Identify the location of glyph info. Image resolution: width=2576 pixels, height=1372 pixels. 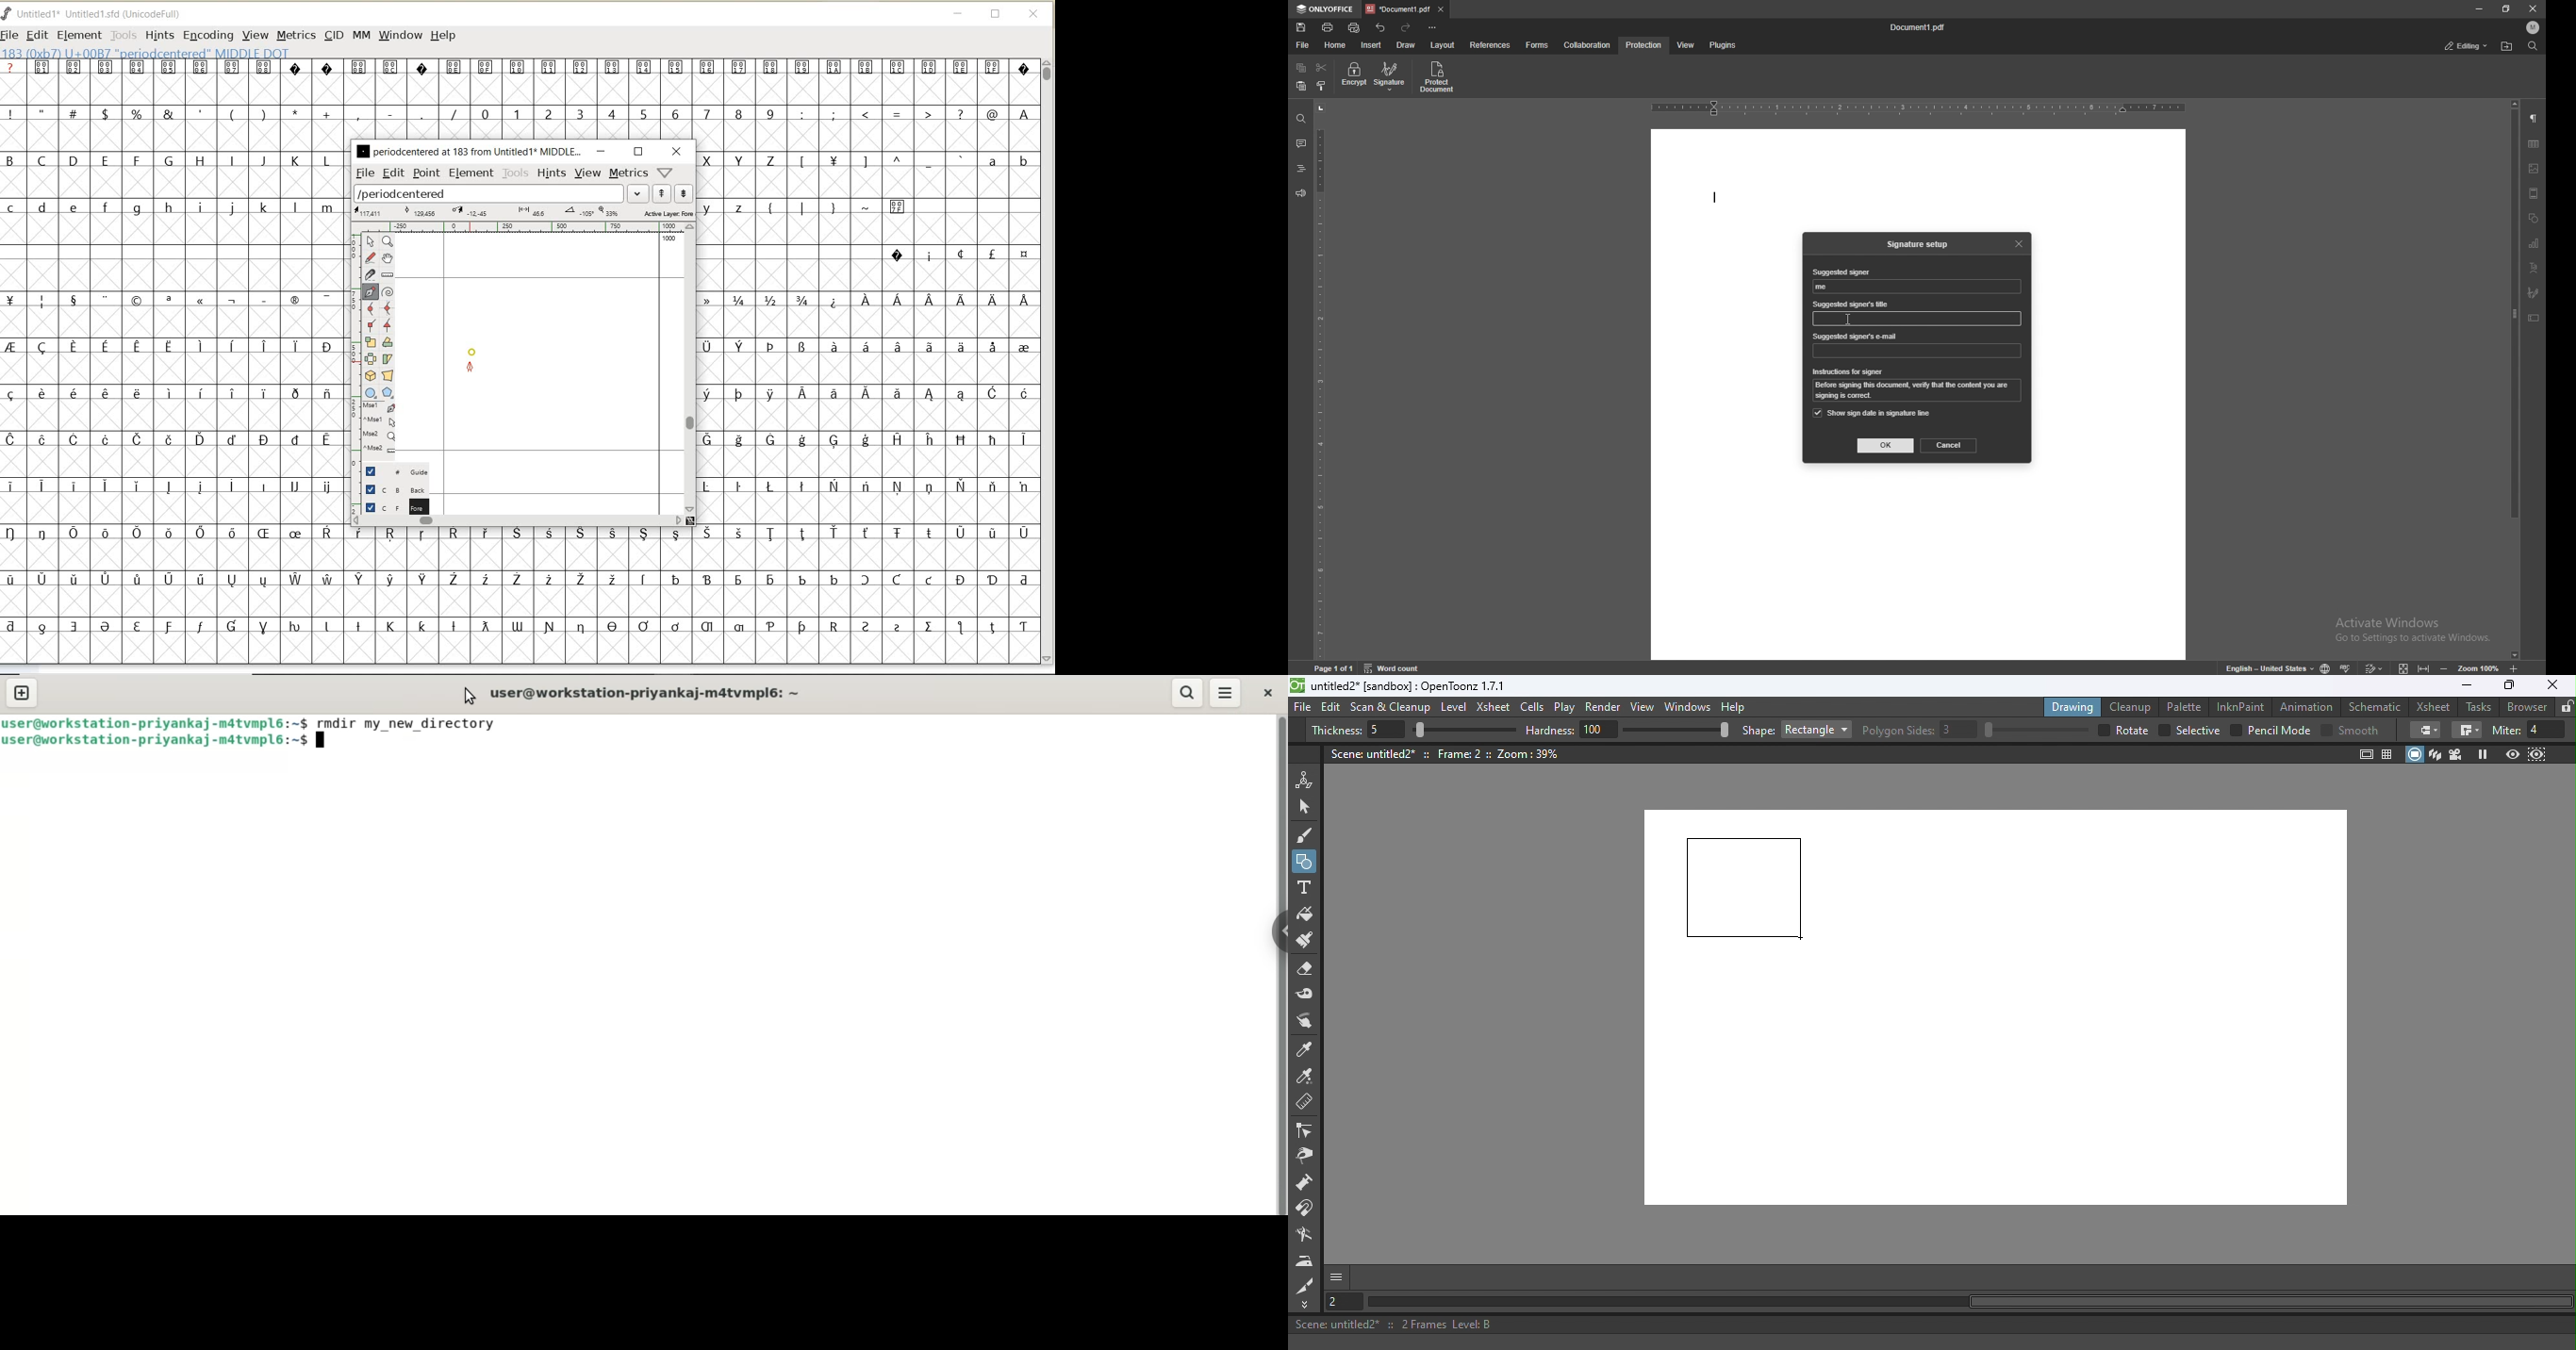
(147, 52).